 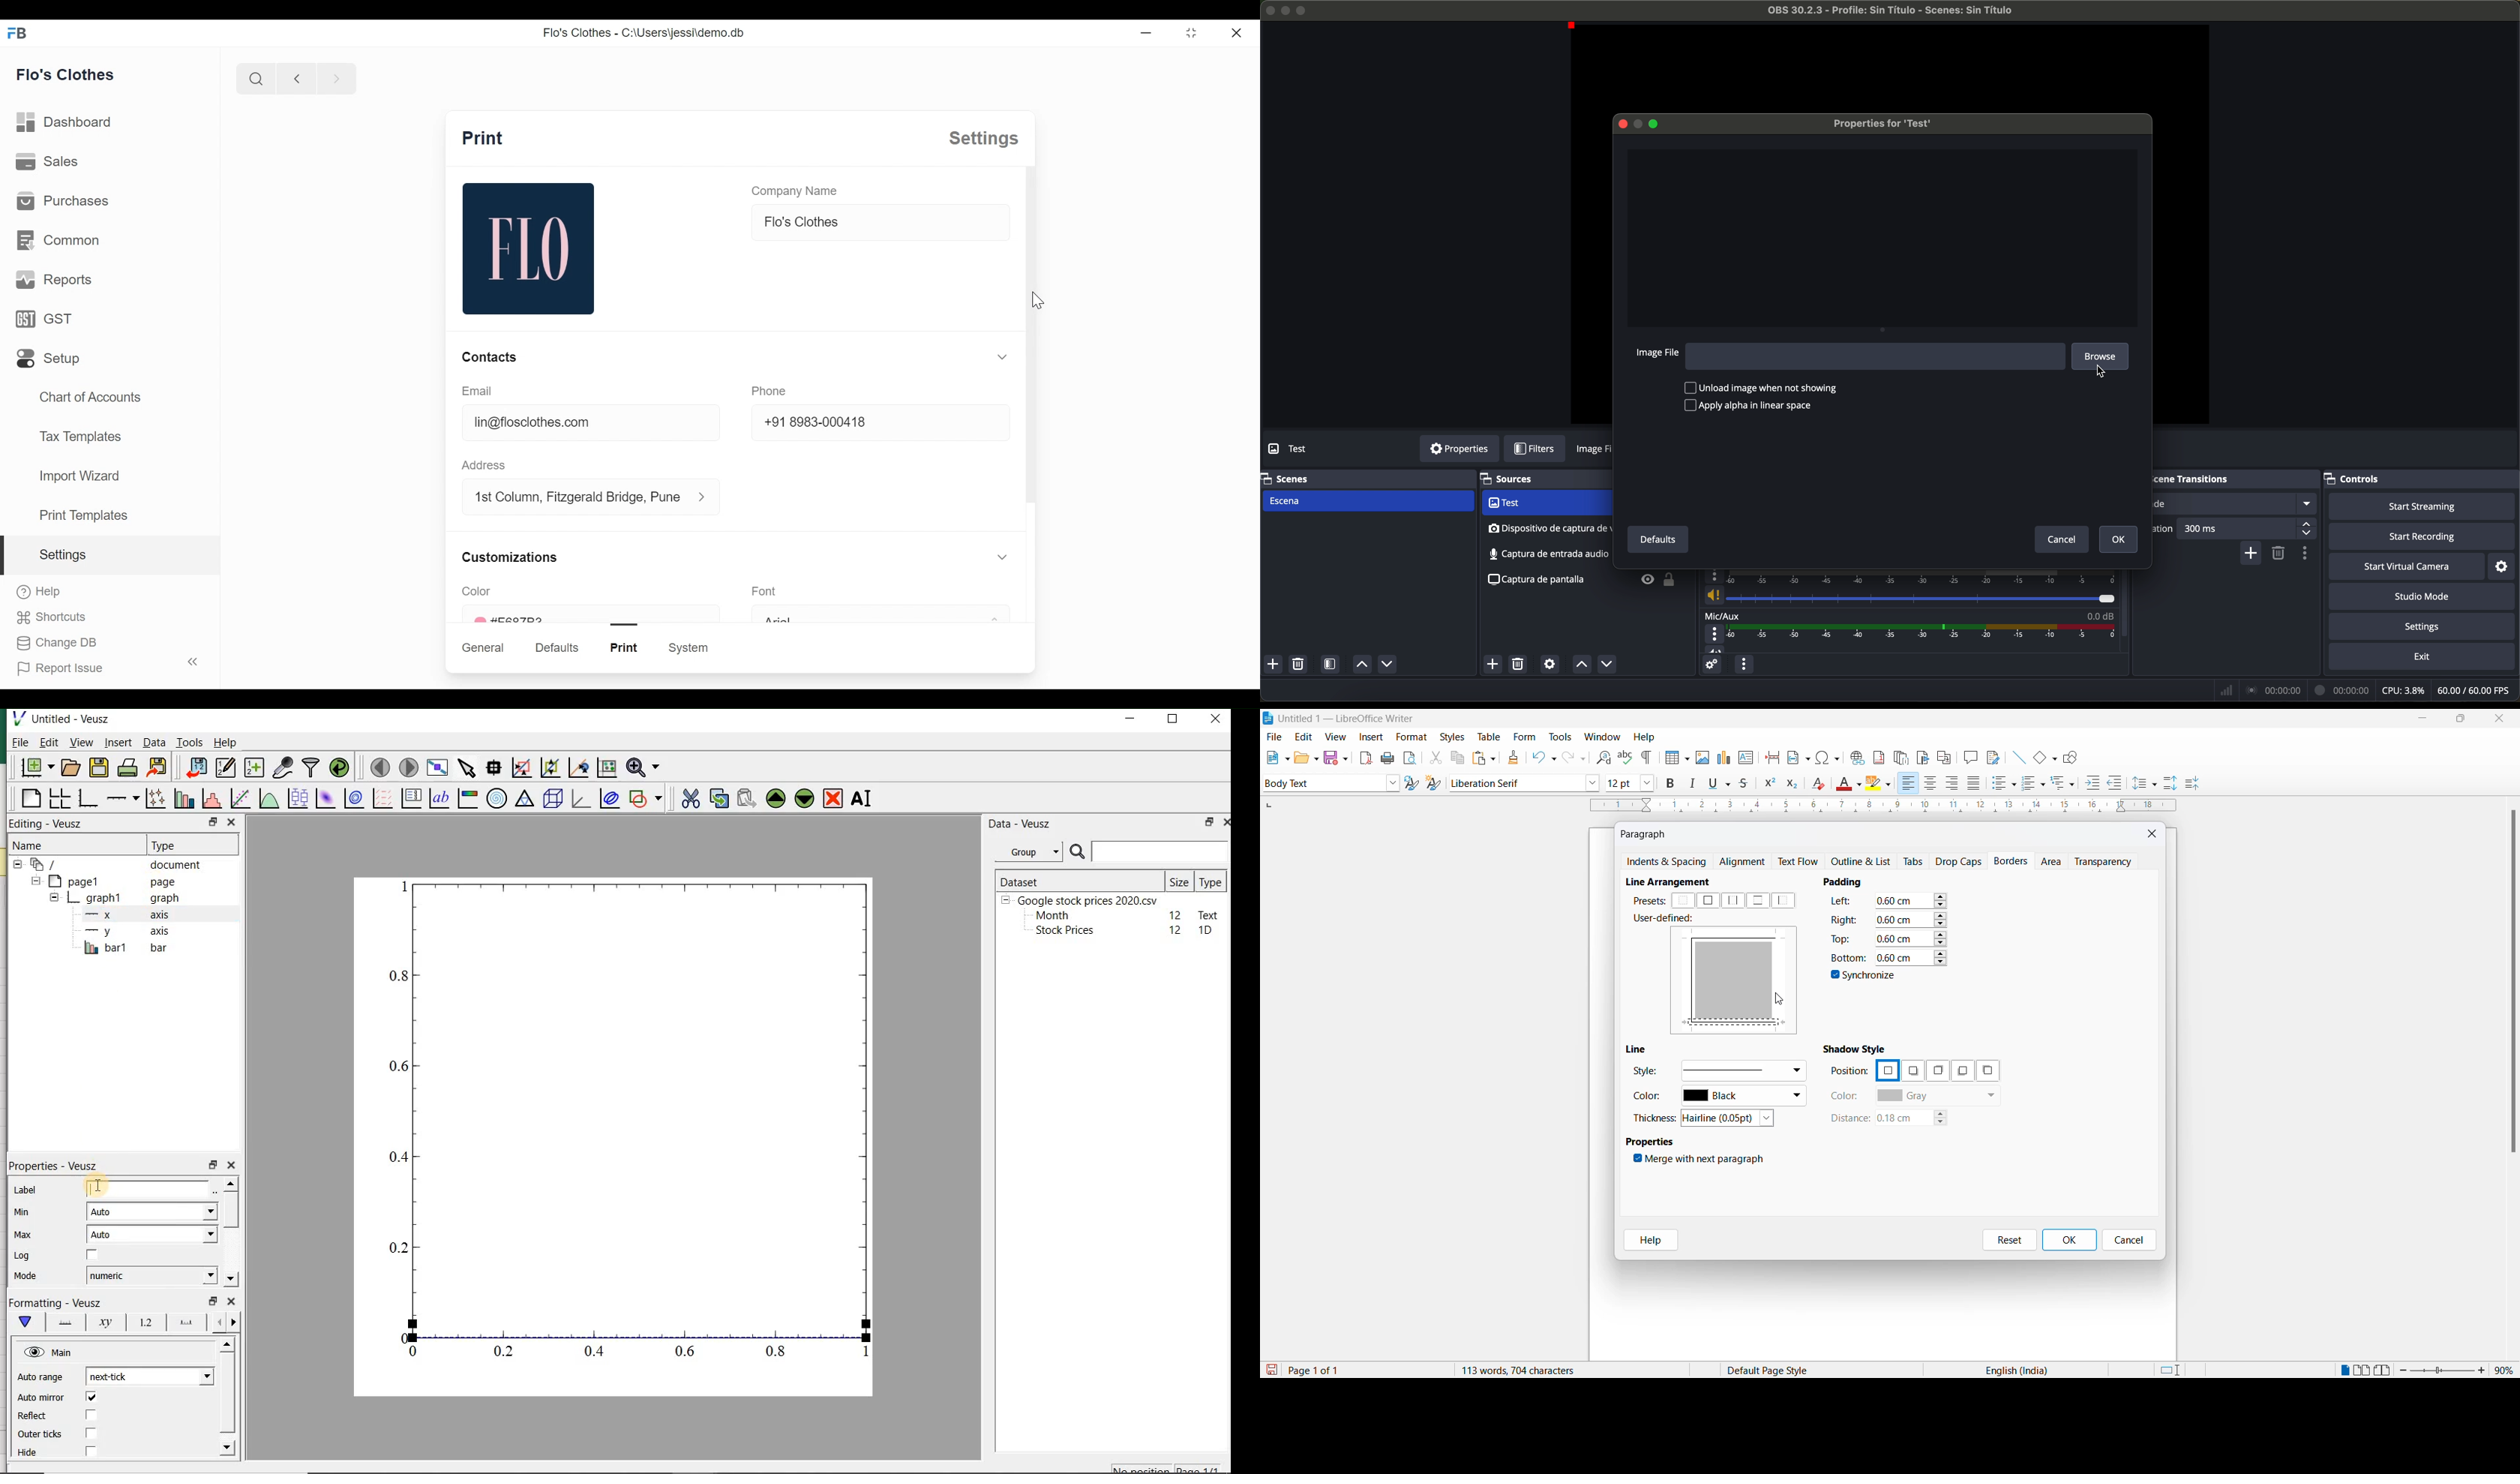 I want to click on color options, so click(x=1744, y=1097).